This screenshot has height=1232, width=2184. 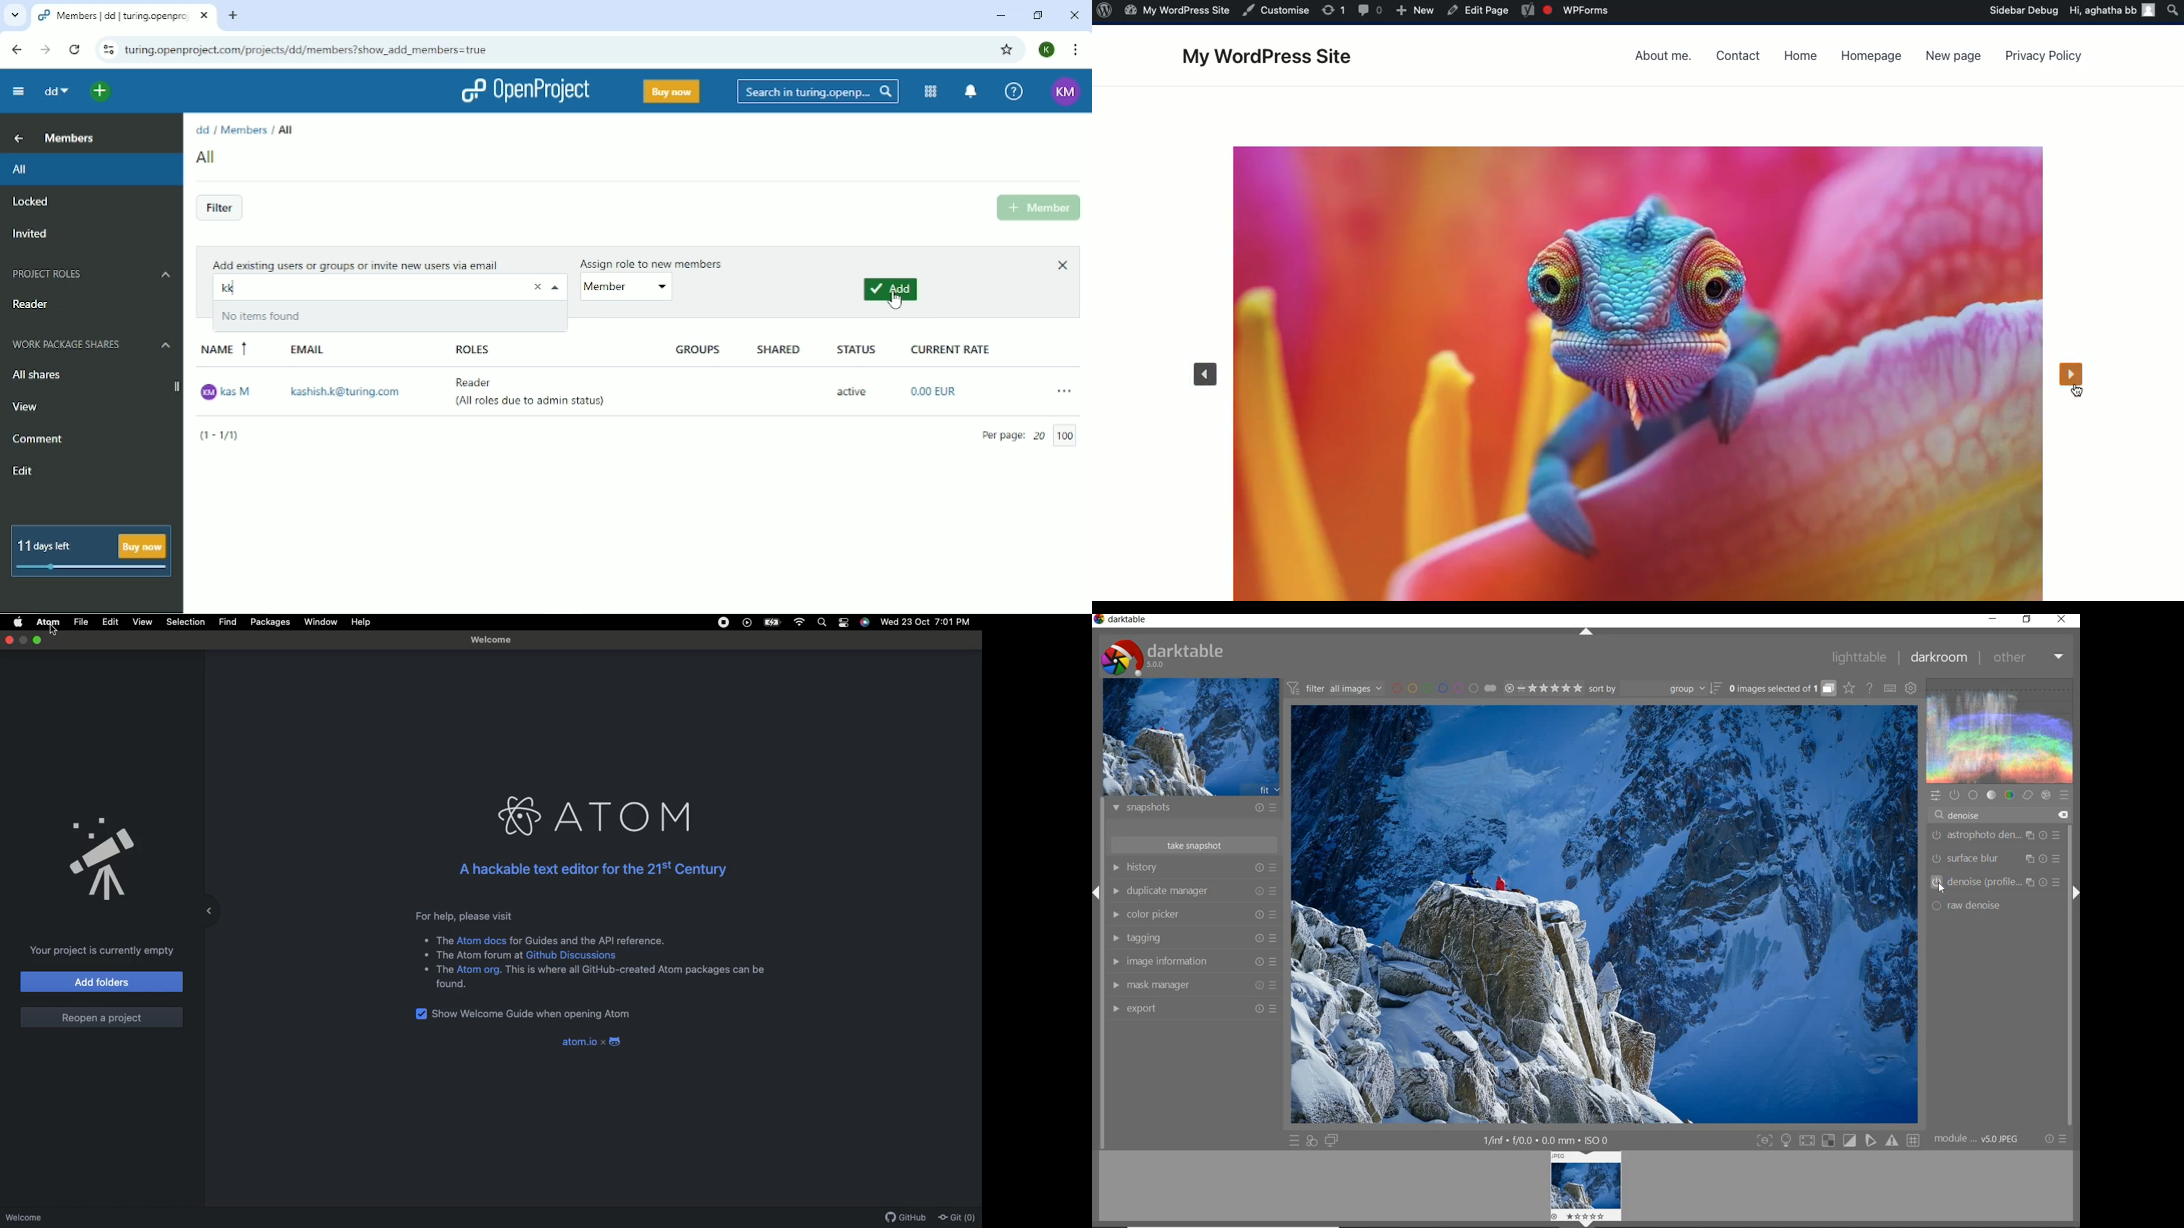 I want to click on new, so click(x=1416, y=11).